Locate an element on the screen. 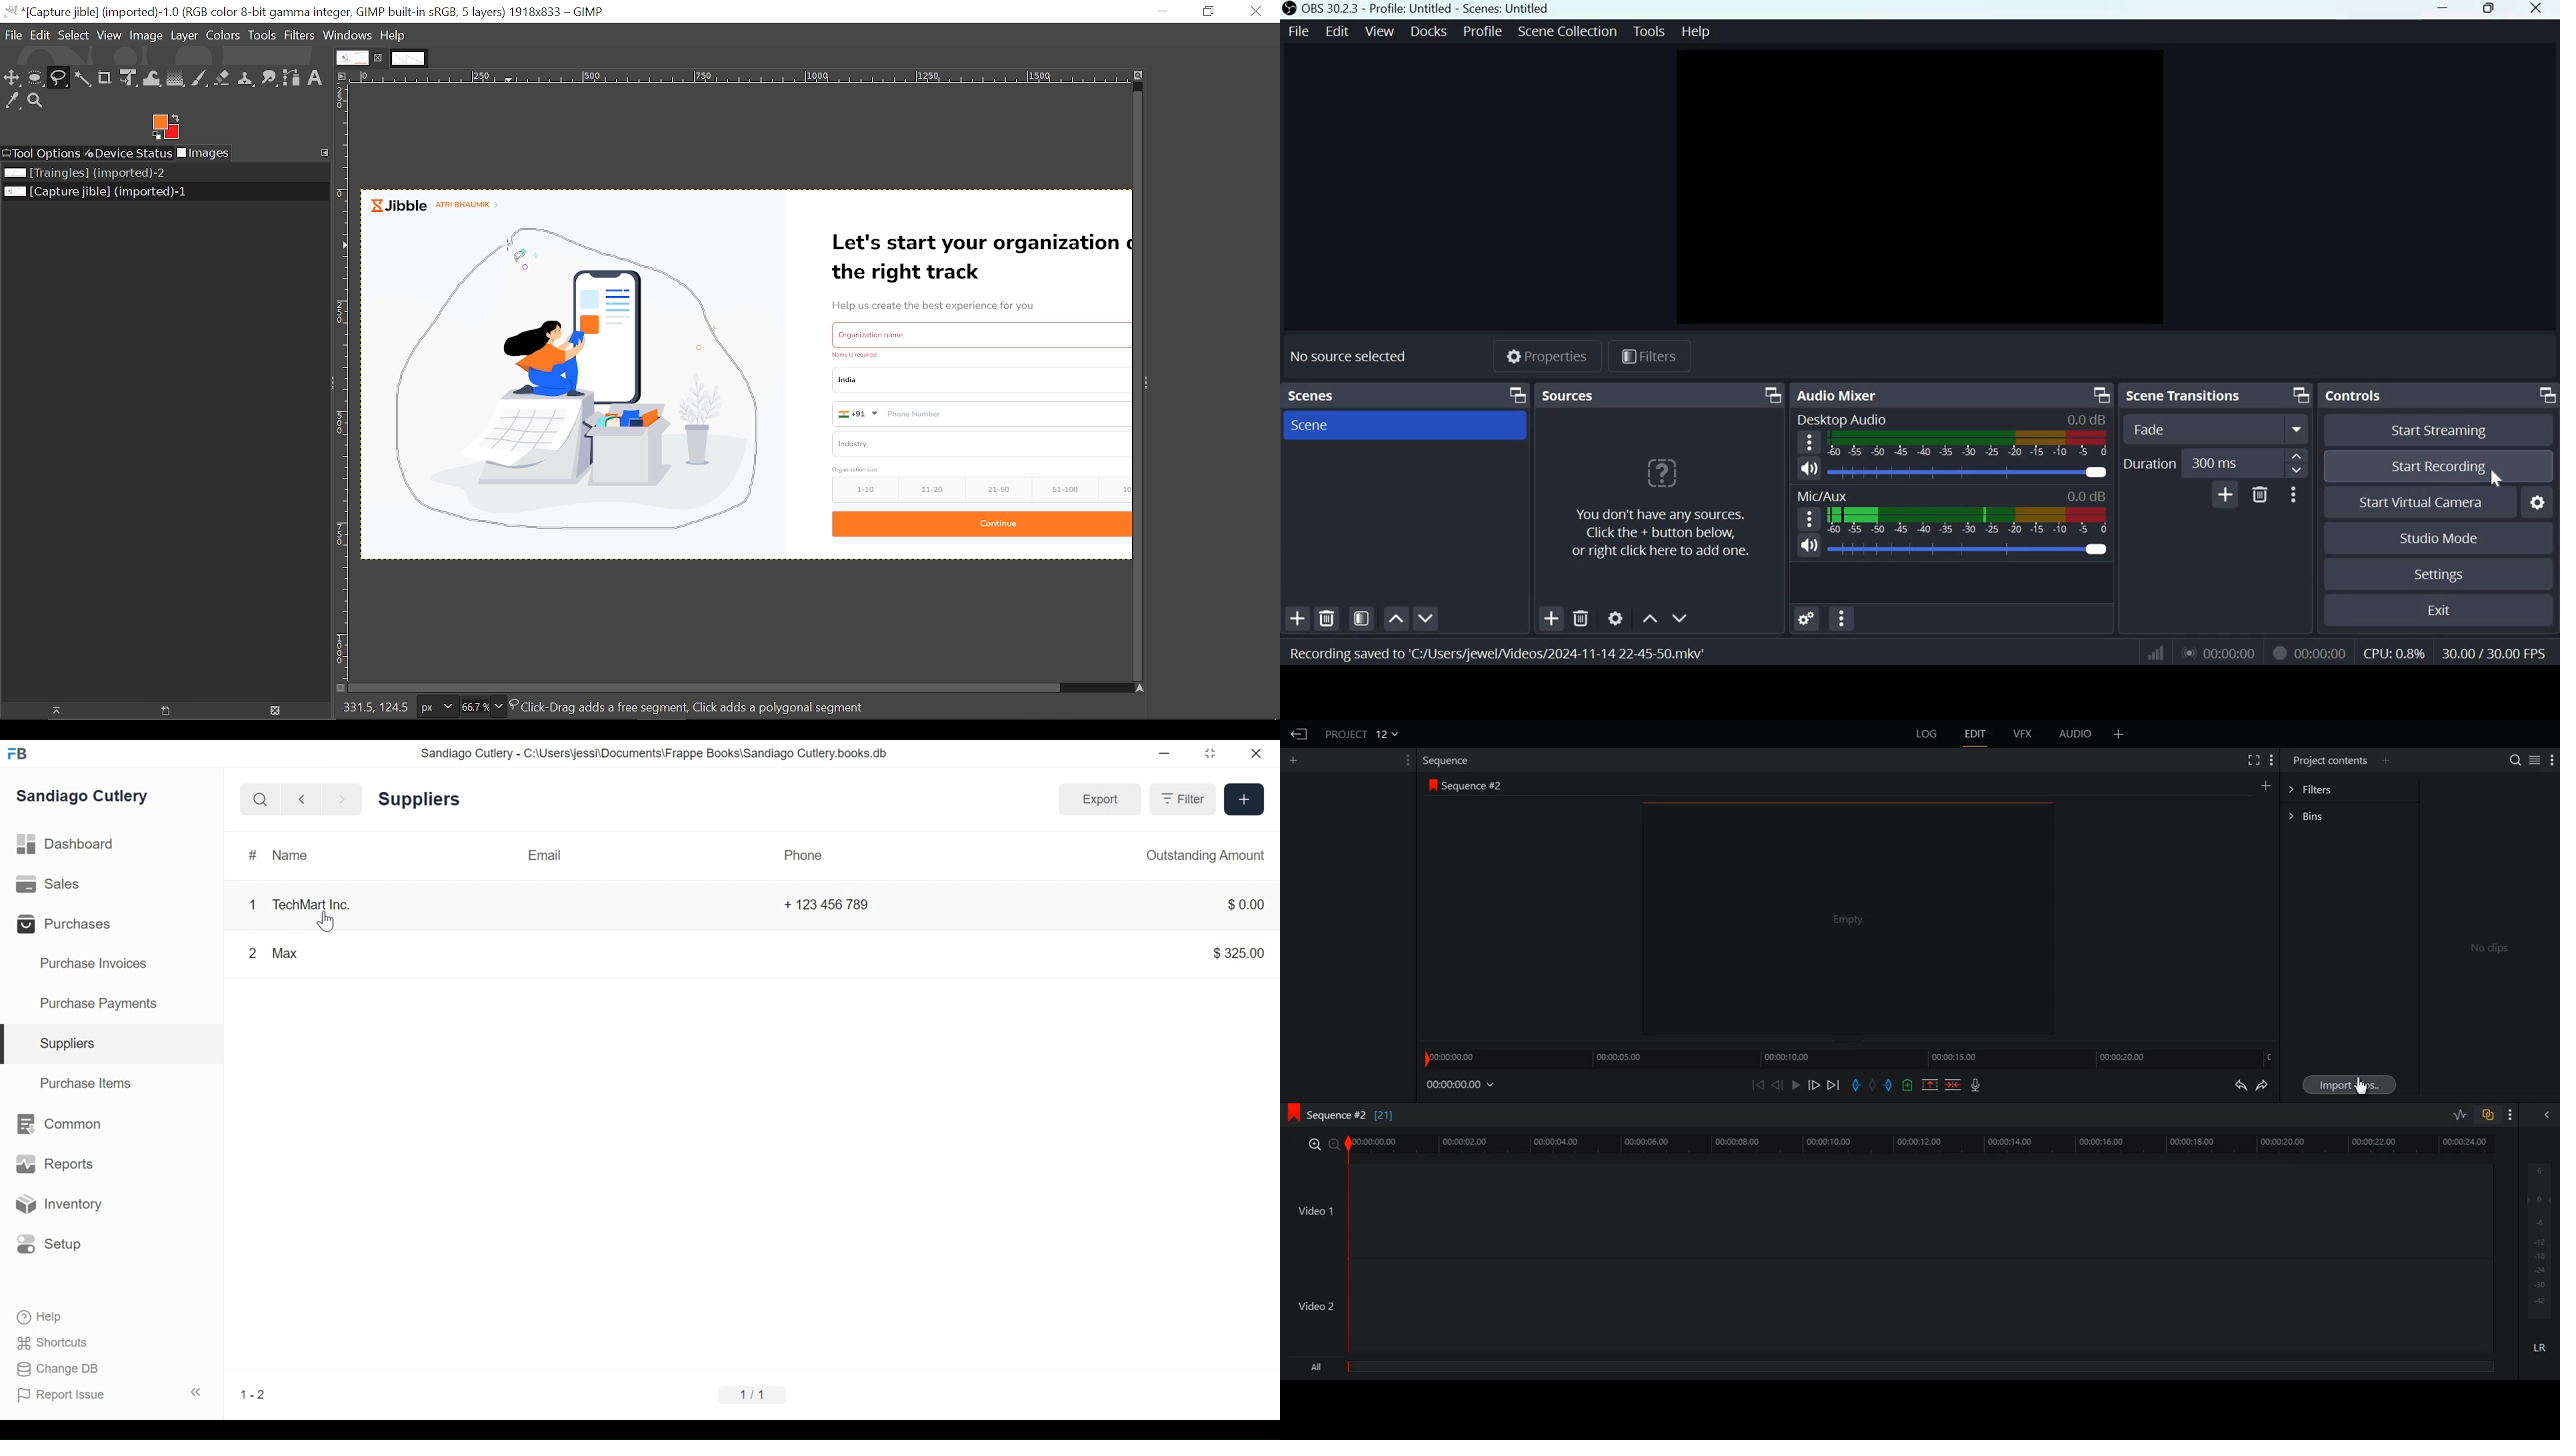 This screenshot has height=1456, width=2576.  Help is located at coordinates (45, 1317).